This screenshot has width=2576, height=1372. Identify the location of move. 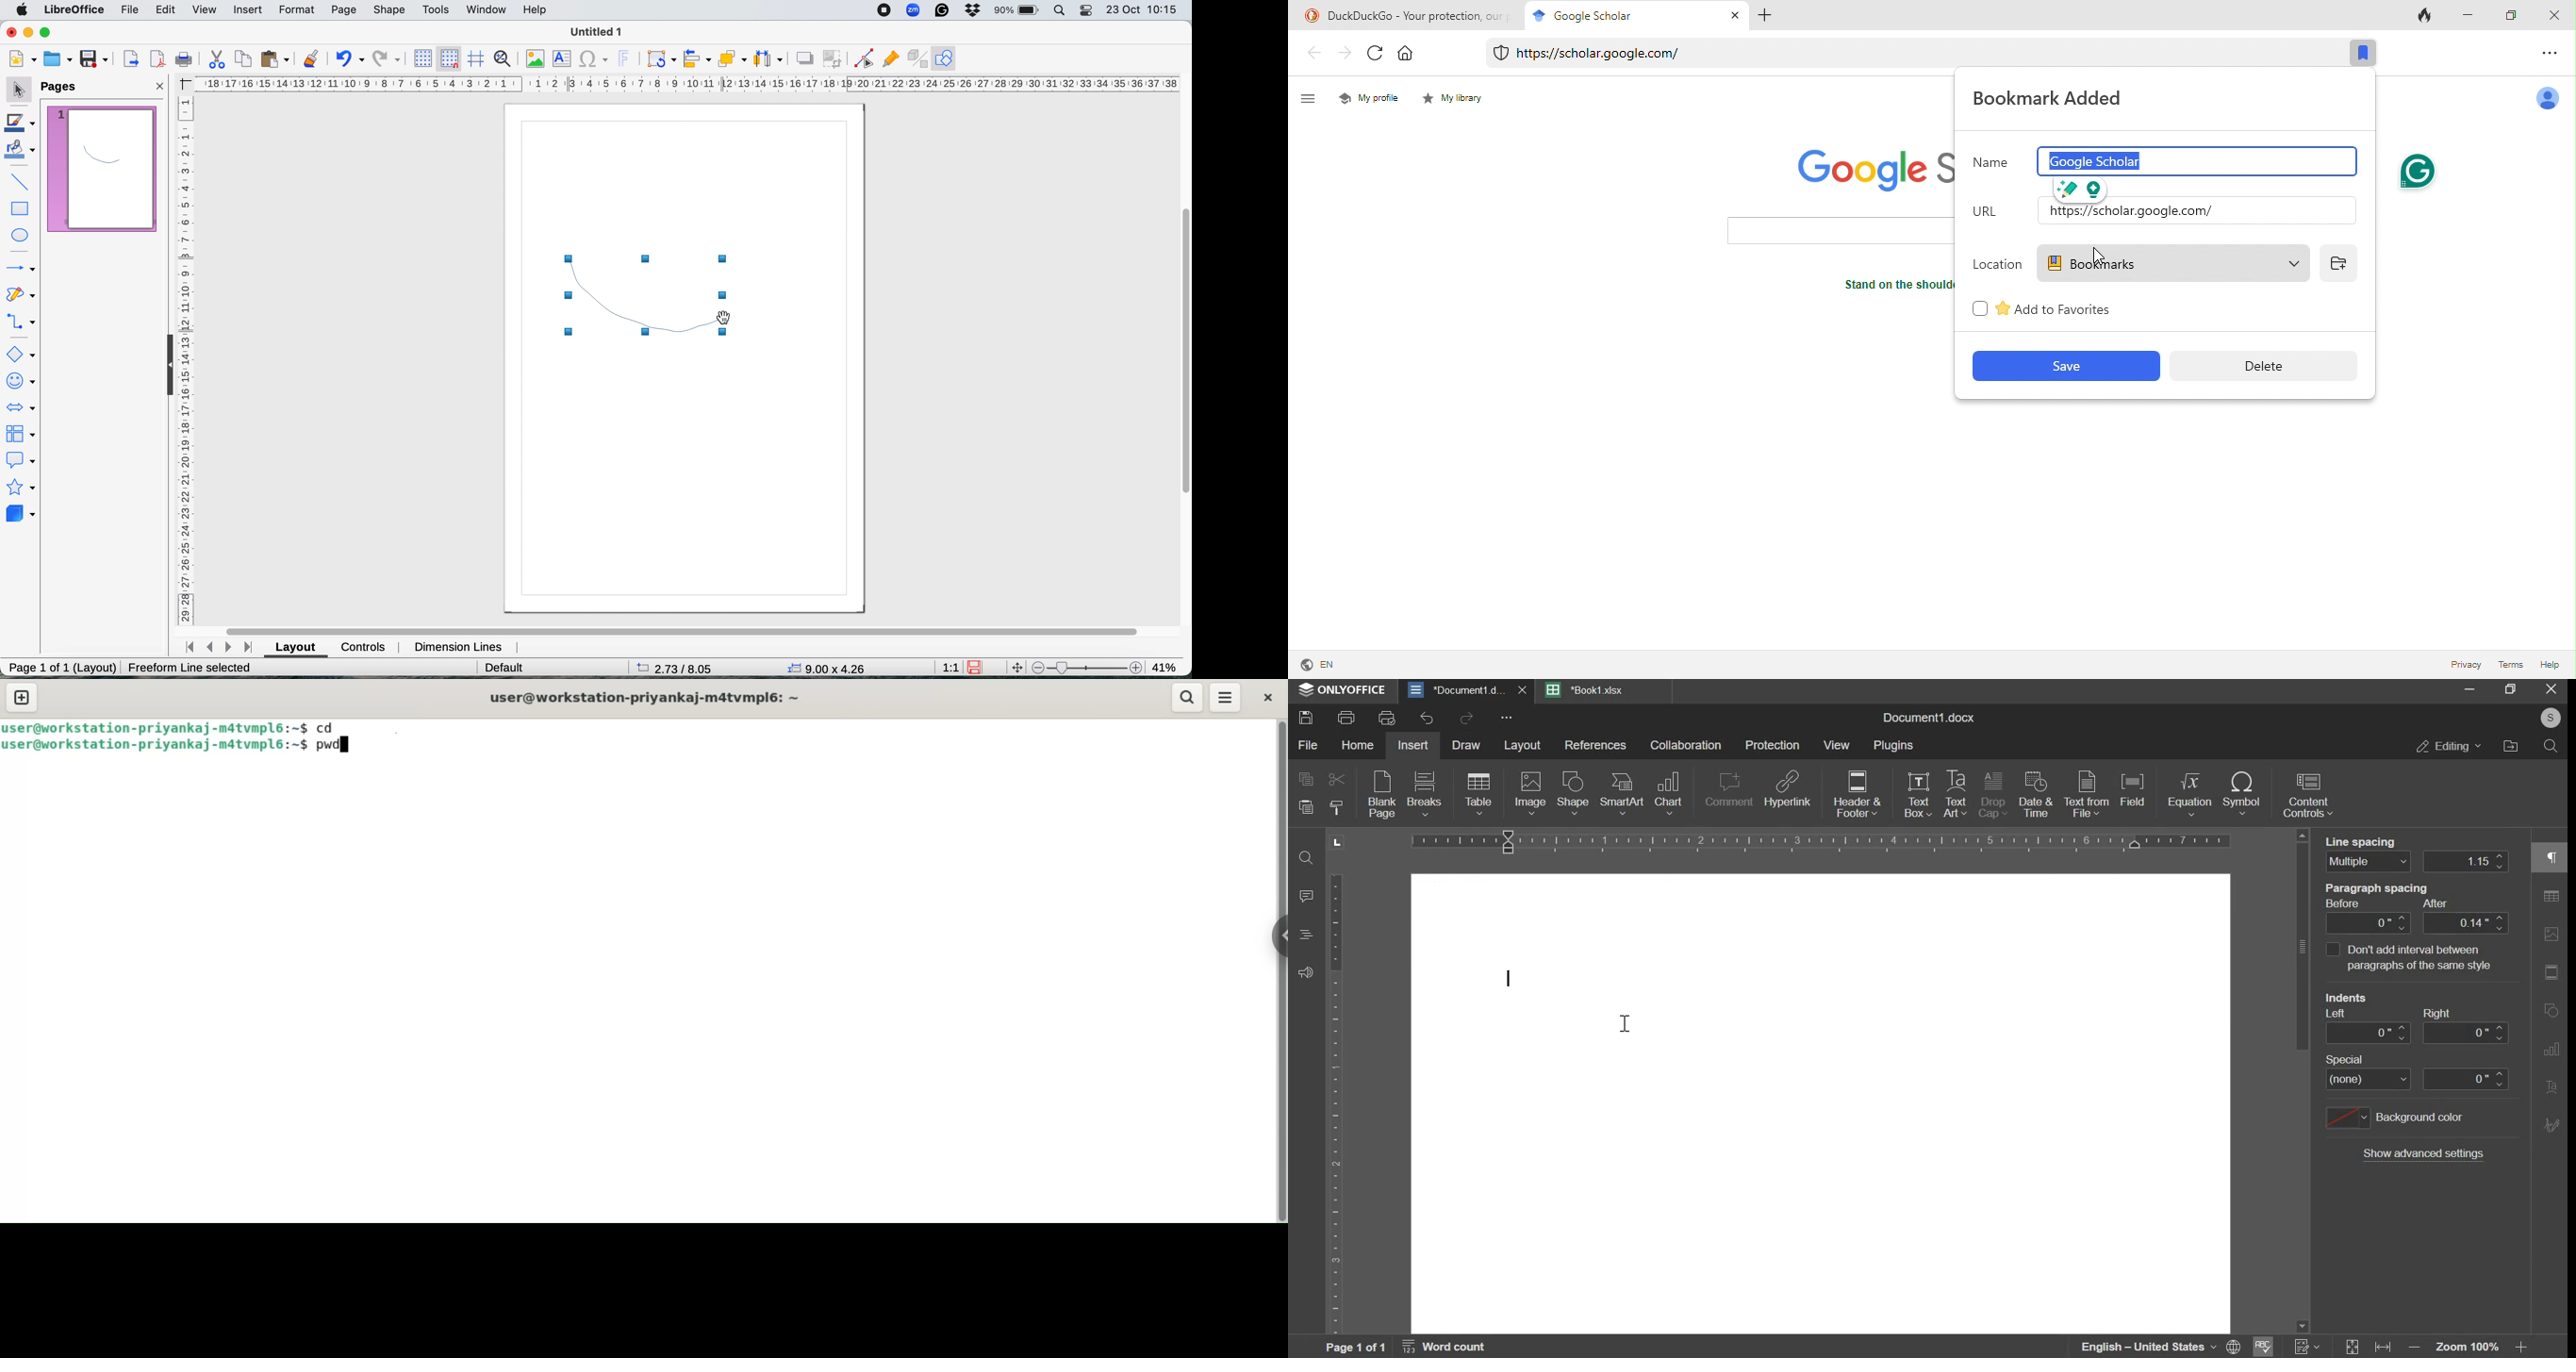
(1018, 667).